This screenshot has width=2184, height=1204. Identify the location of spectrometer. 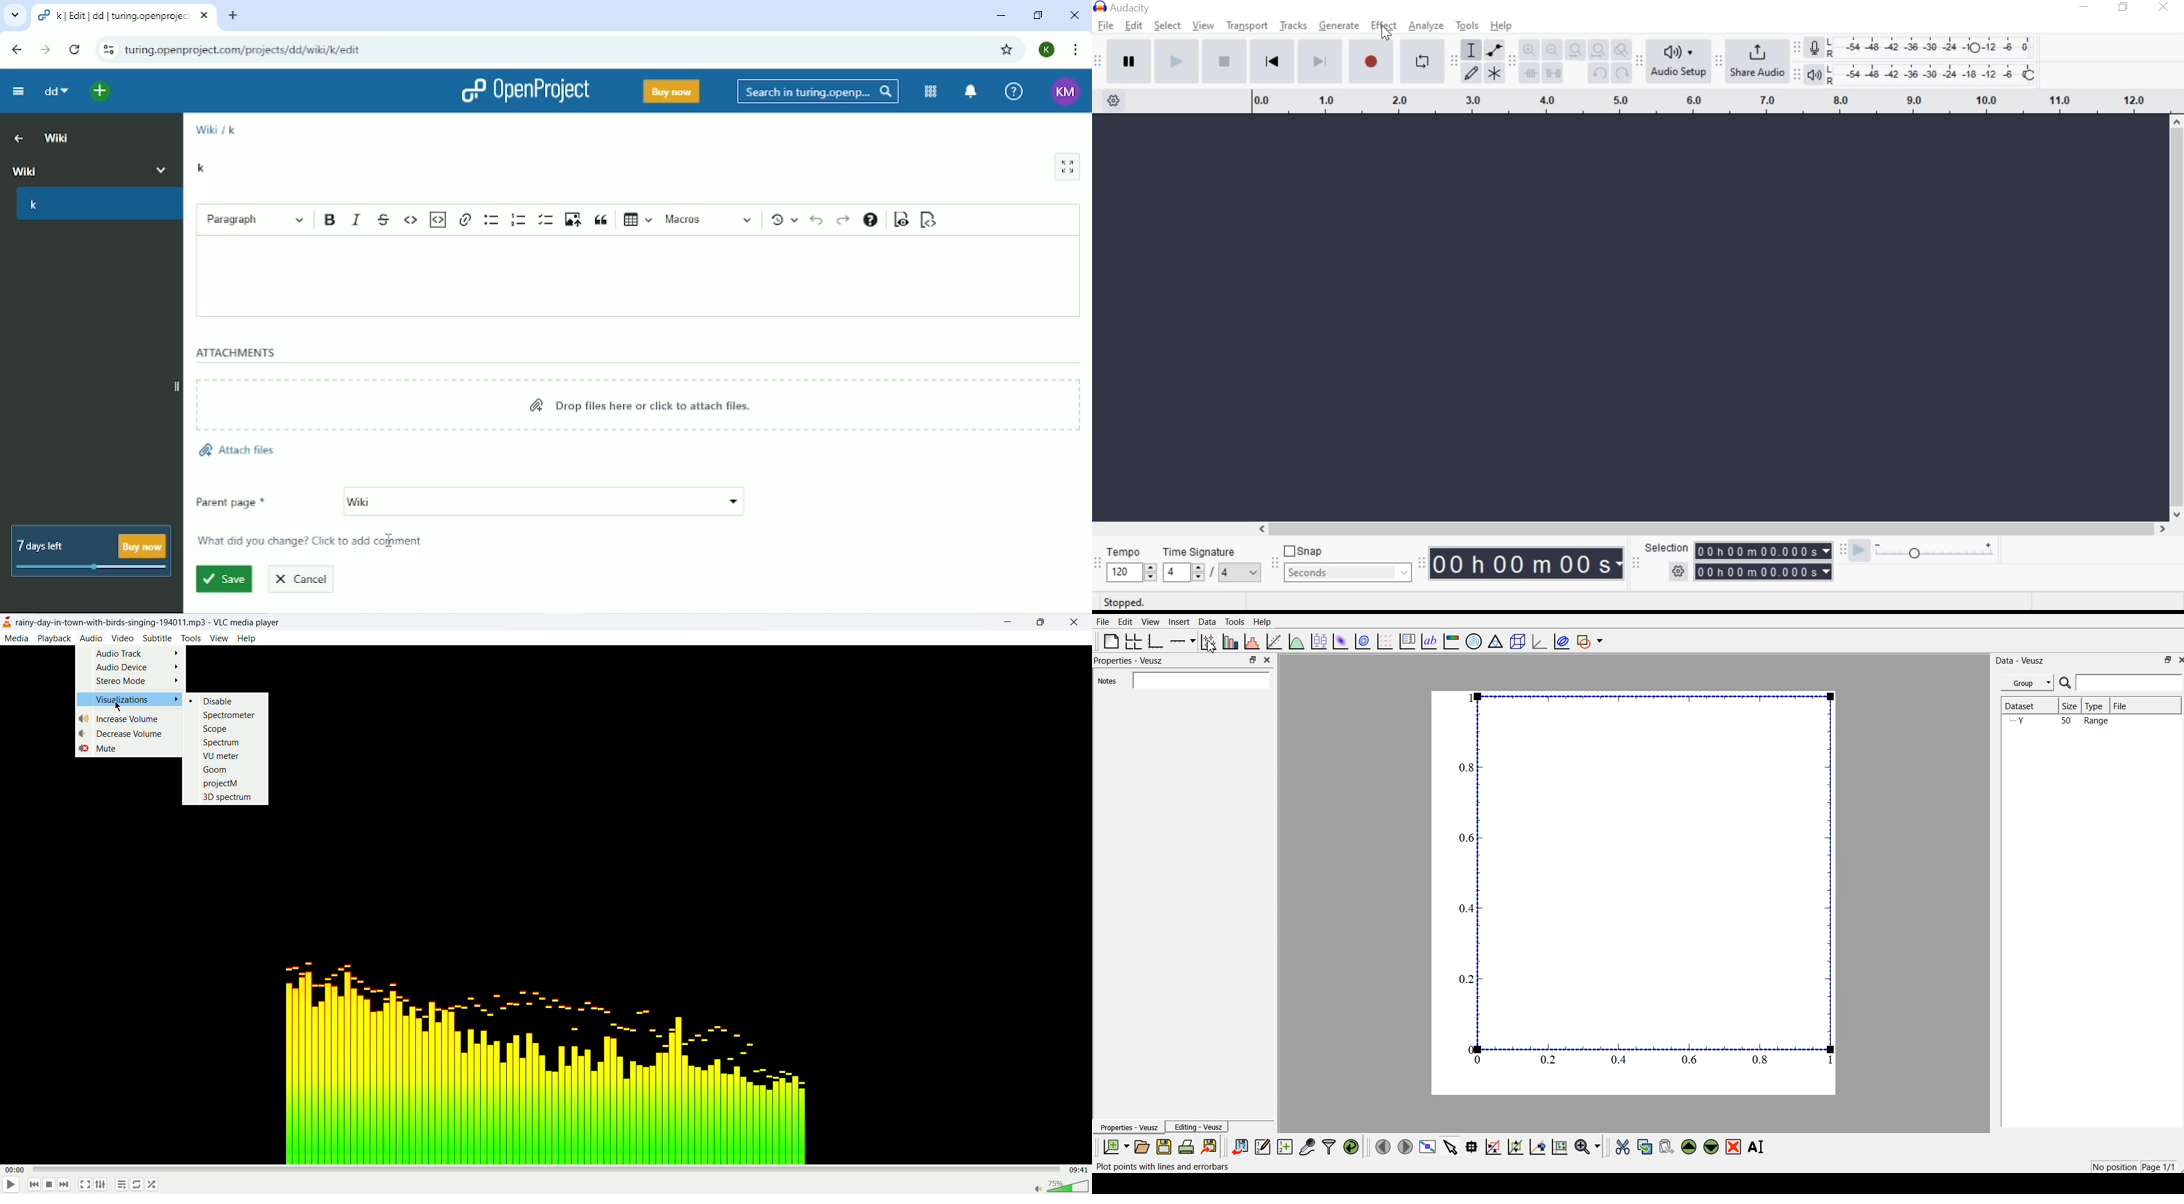
(231, 715).